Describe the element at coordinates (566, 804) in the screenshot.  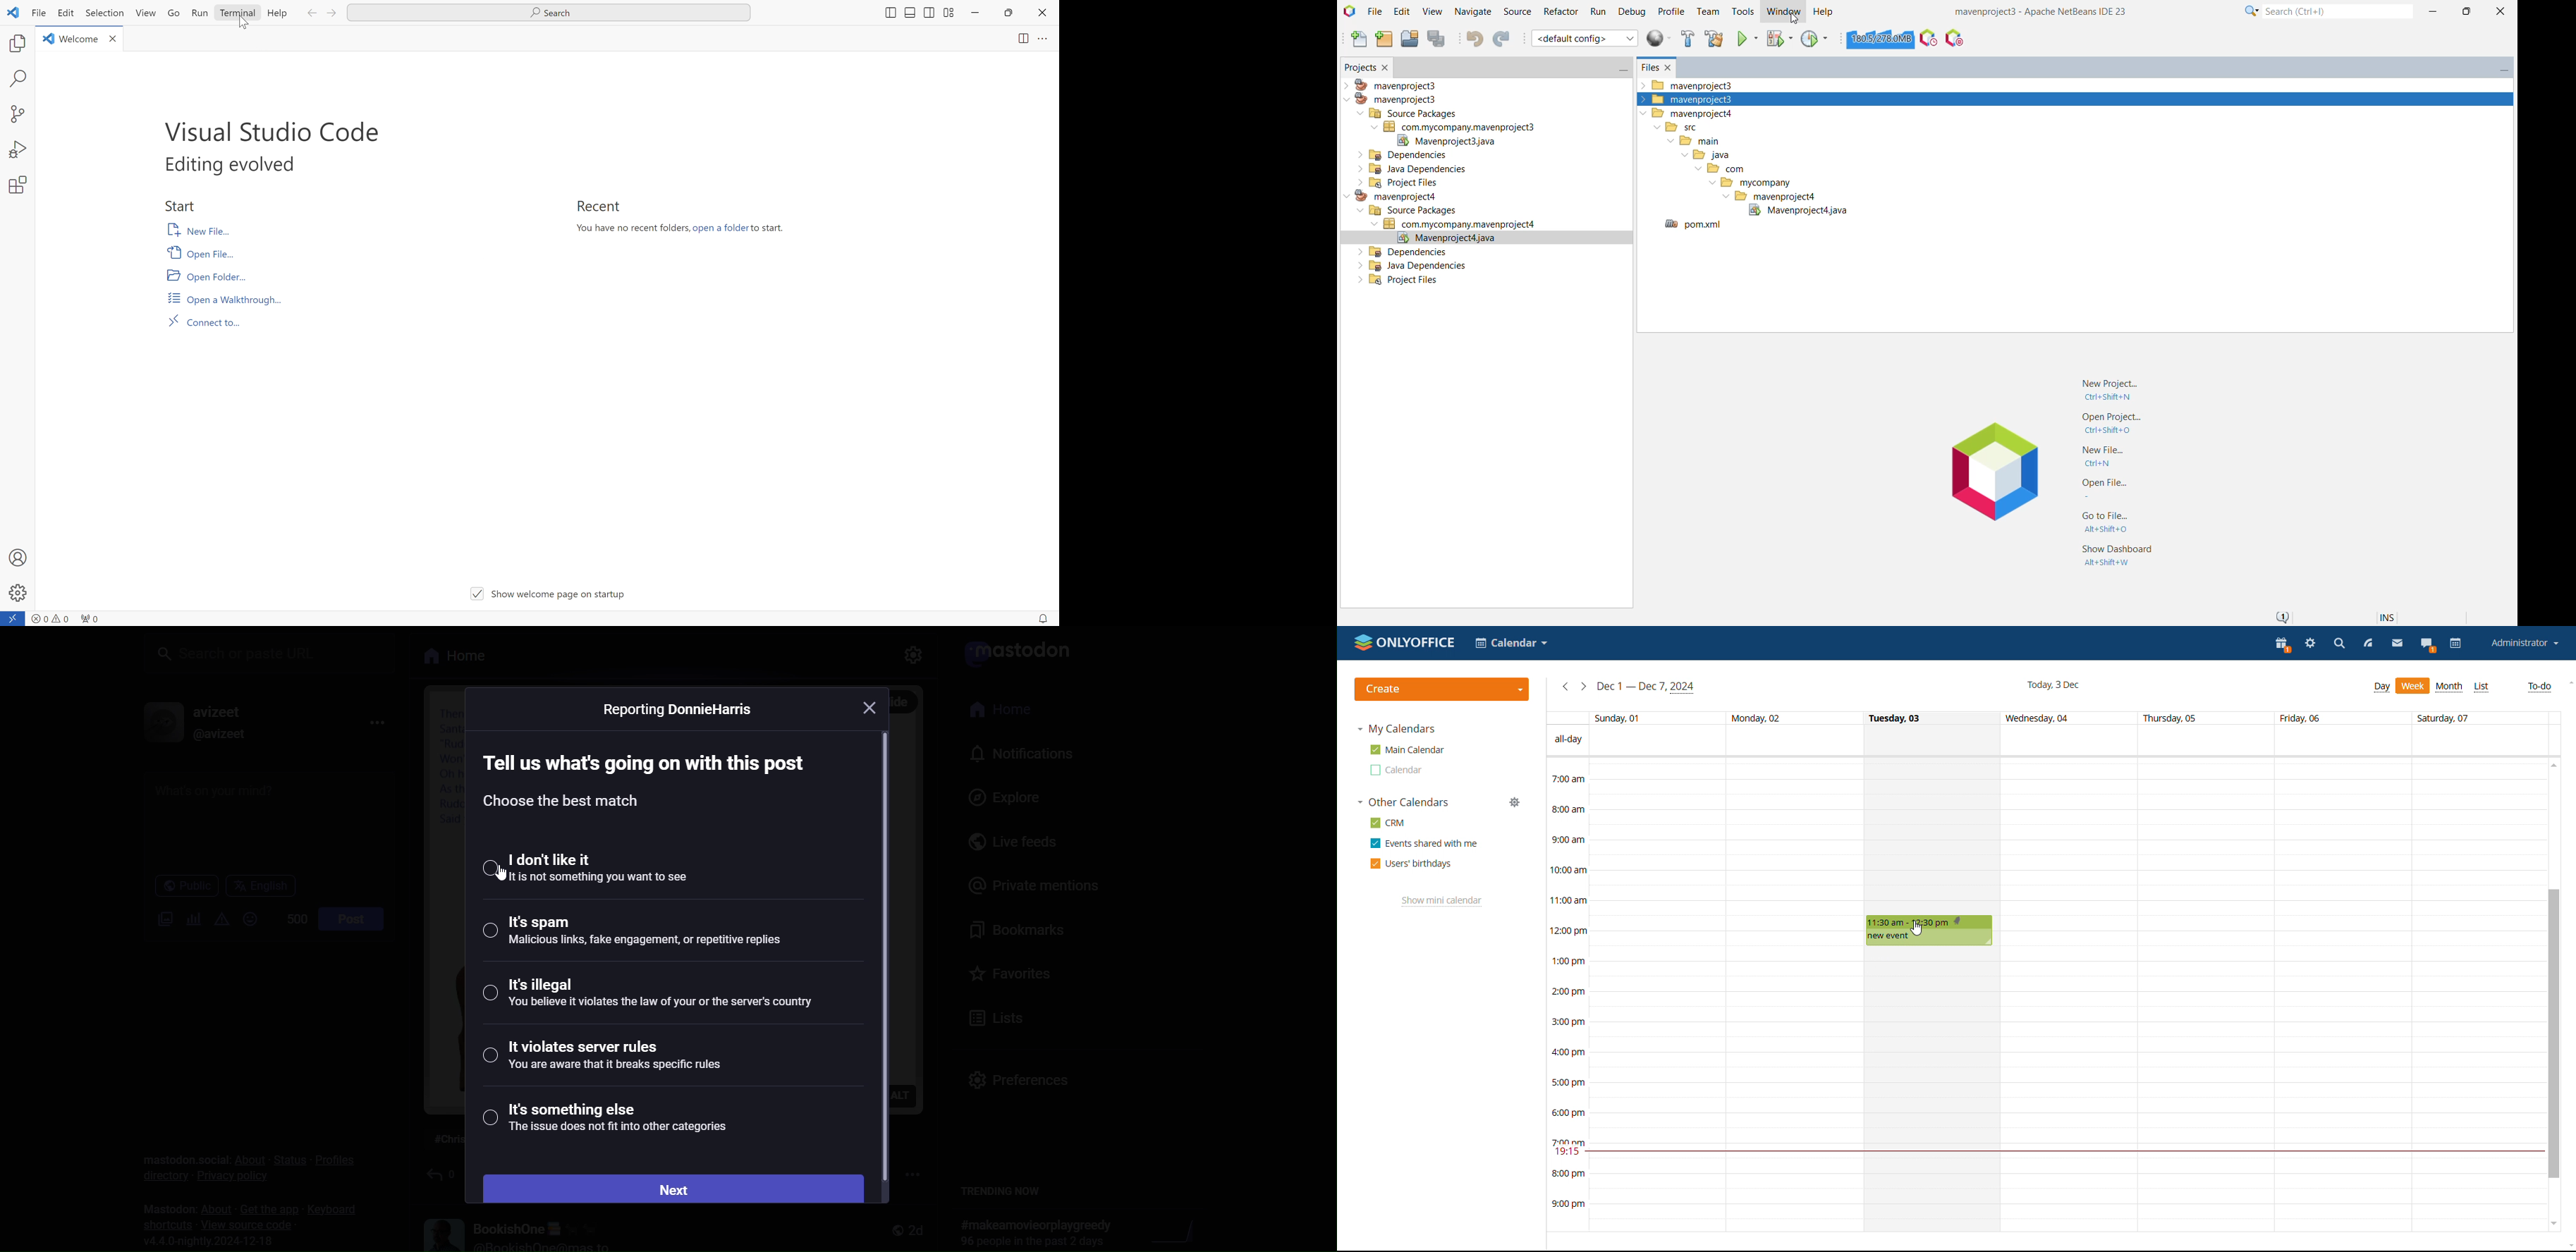
I see `Choose the best match` at that location.